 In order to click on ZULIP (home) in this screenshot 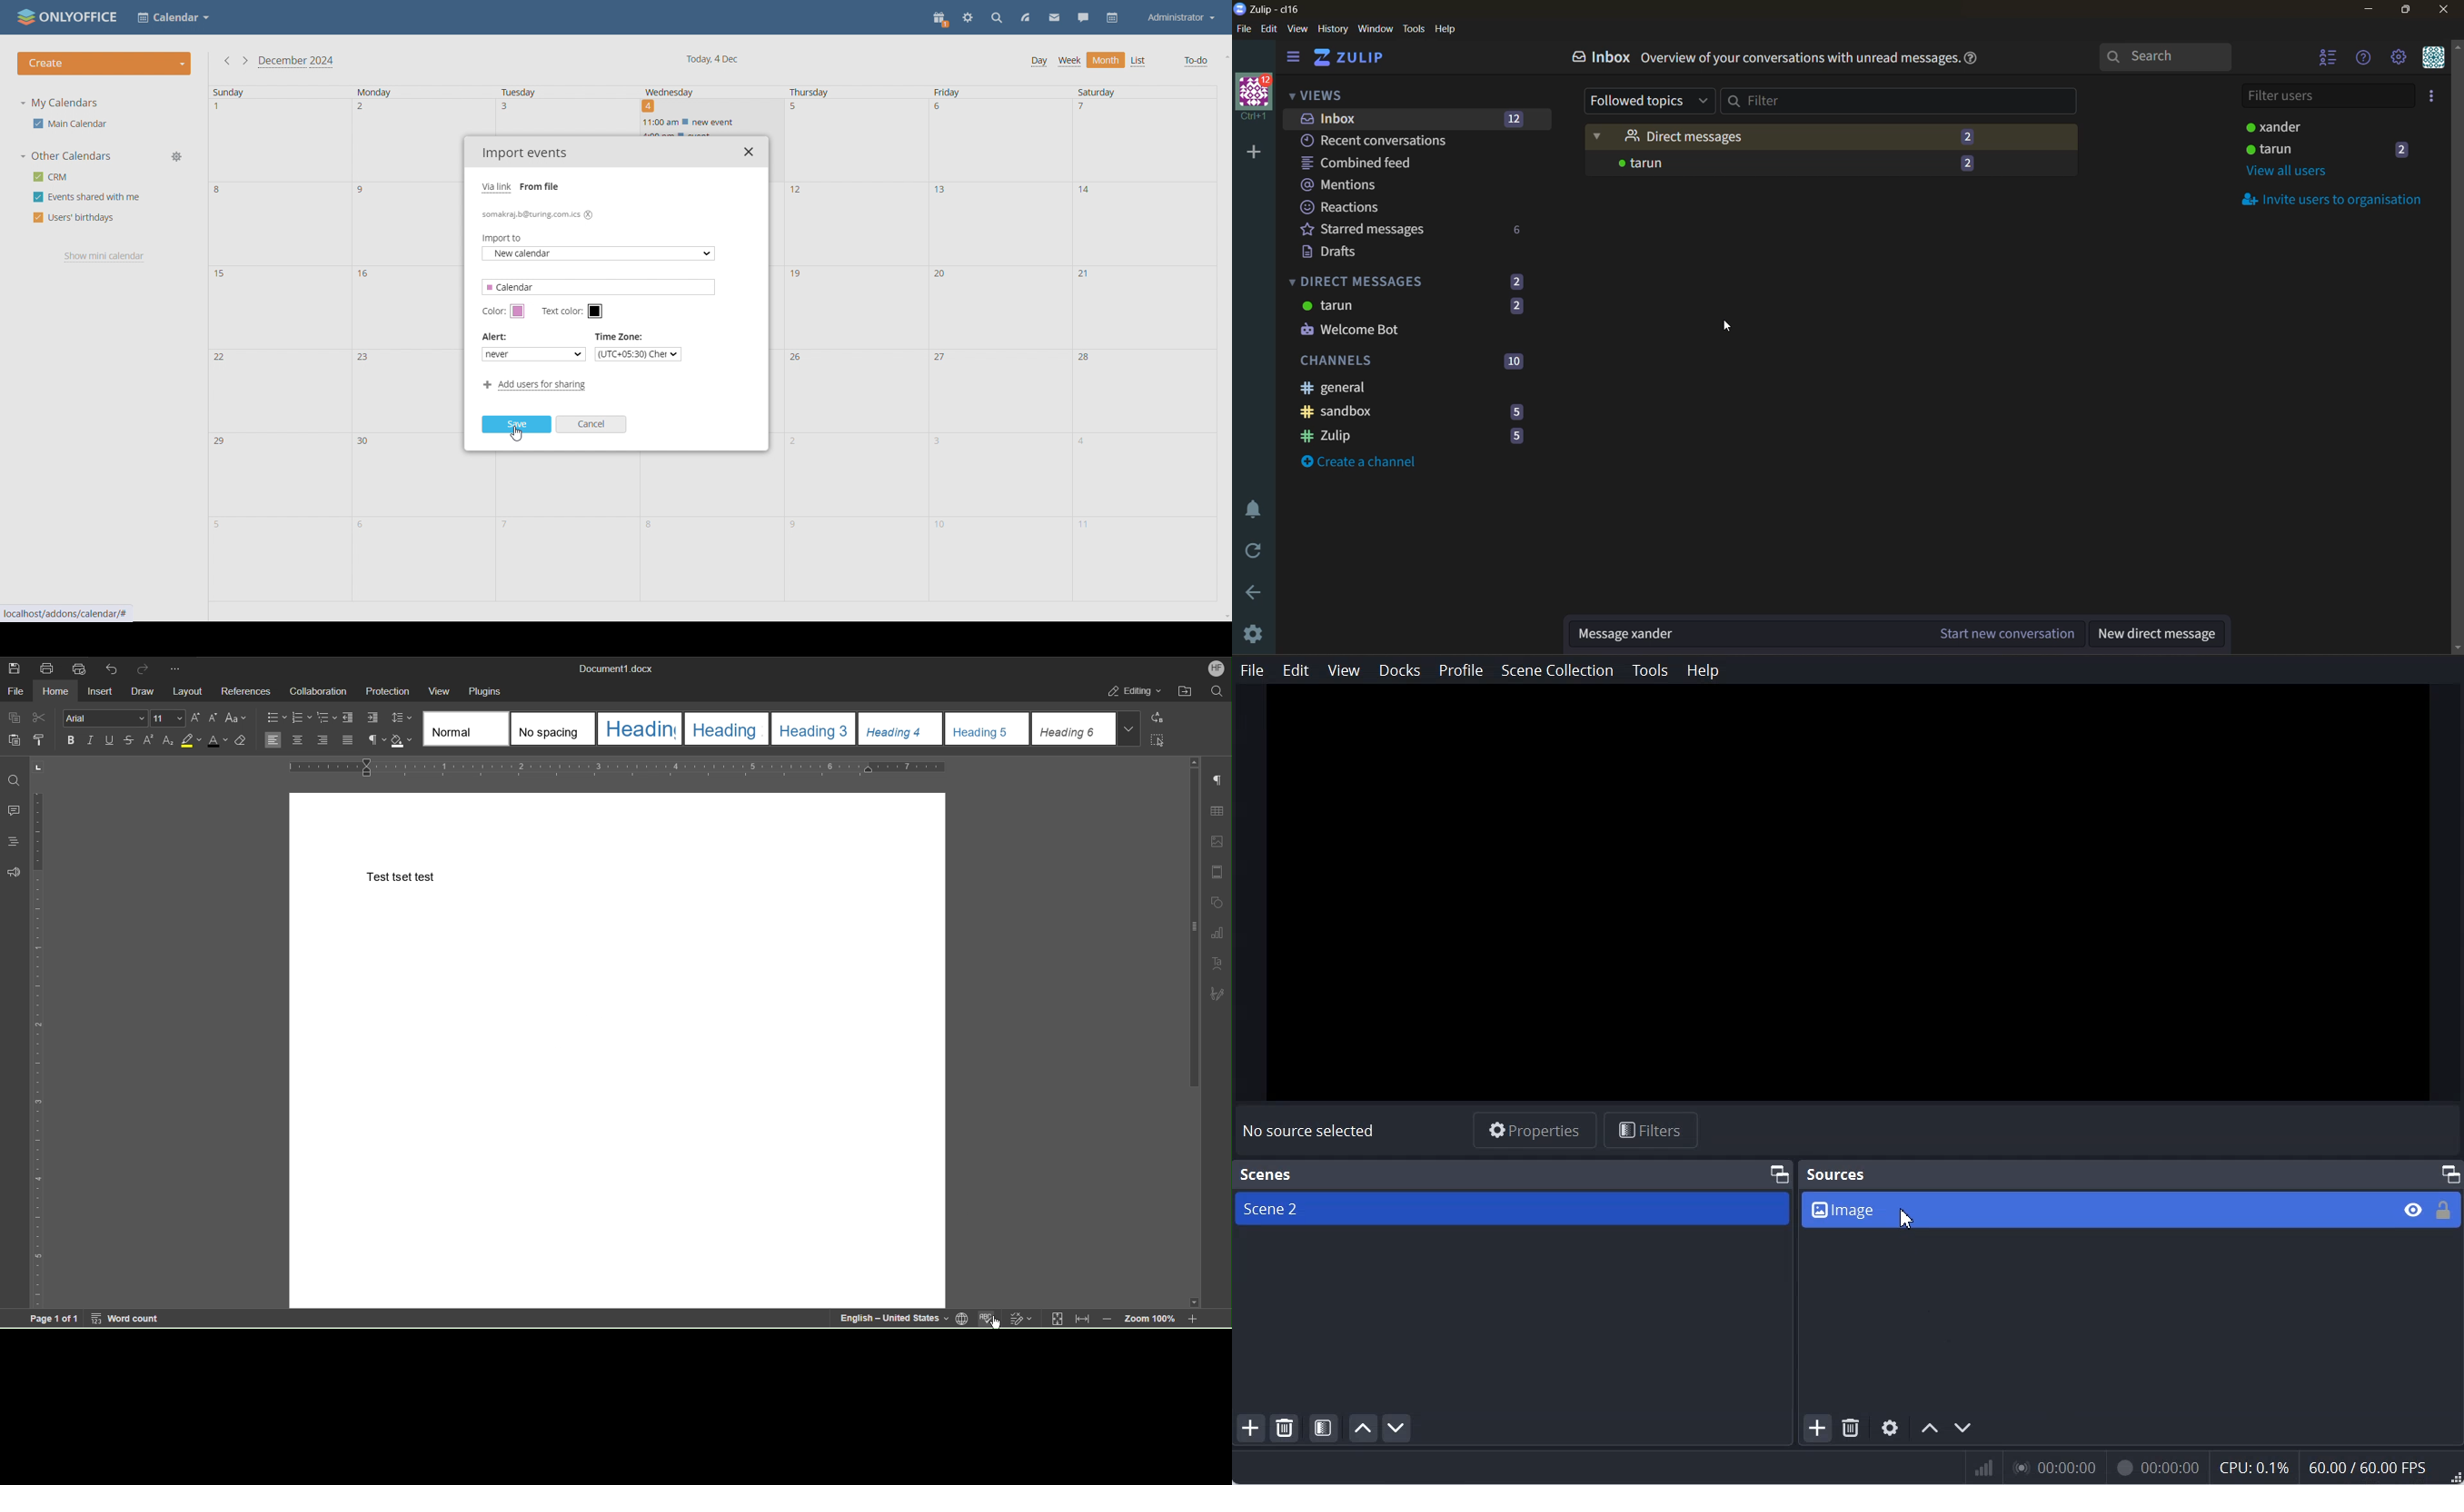, I will do `click(1349, 59)`.